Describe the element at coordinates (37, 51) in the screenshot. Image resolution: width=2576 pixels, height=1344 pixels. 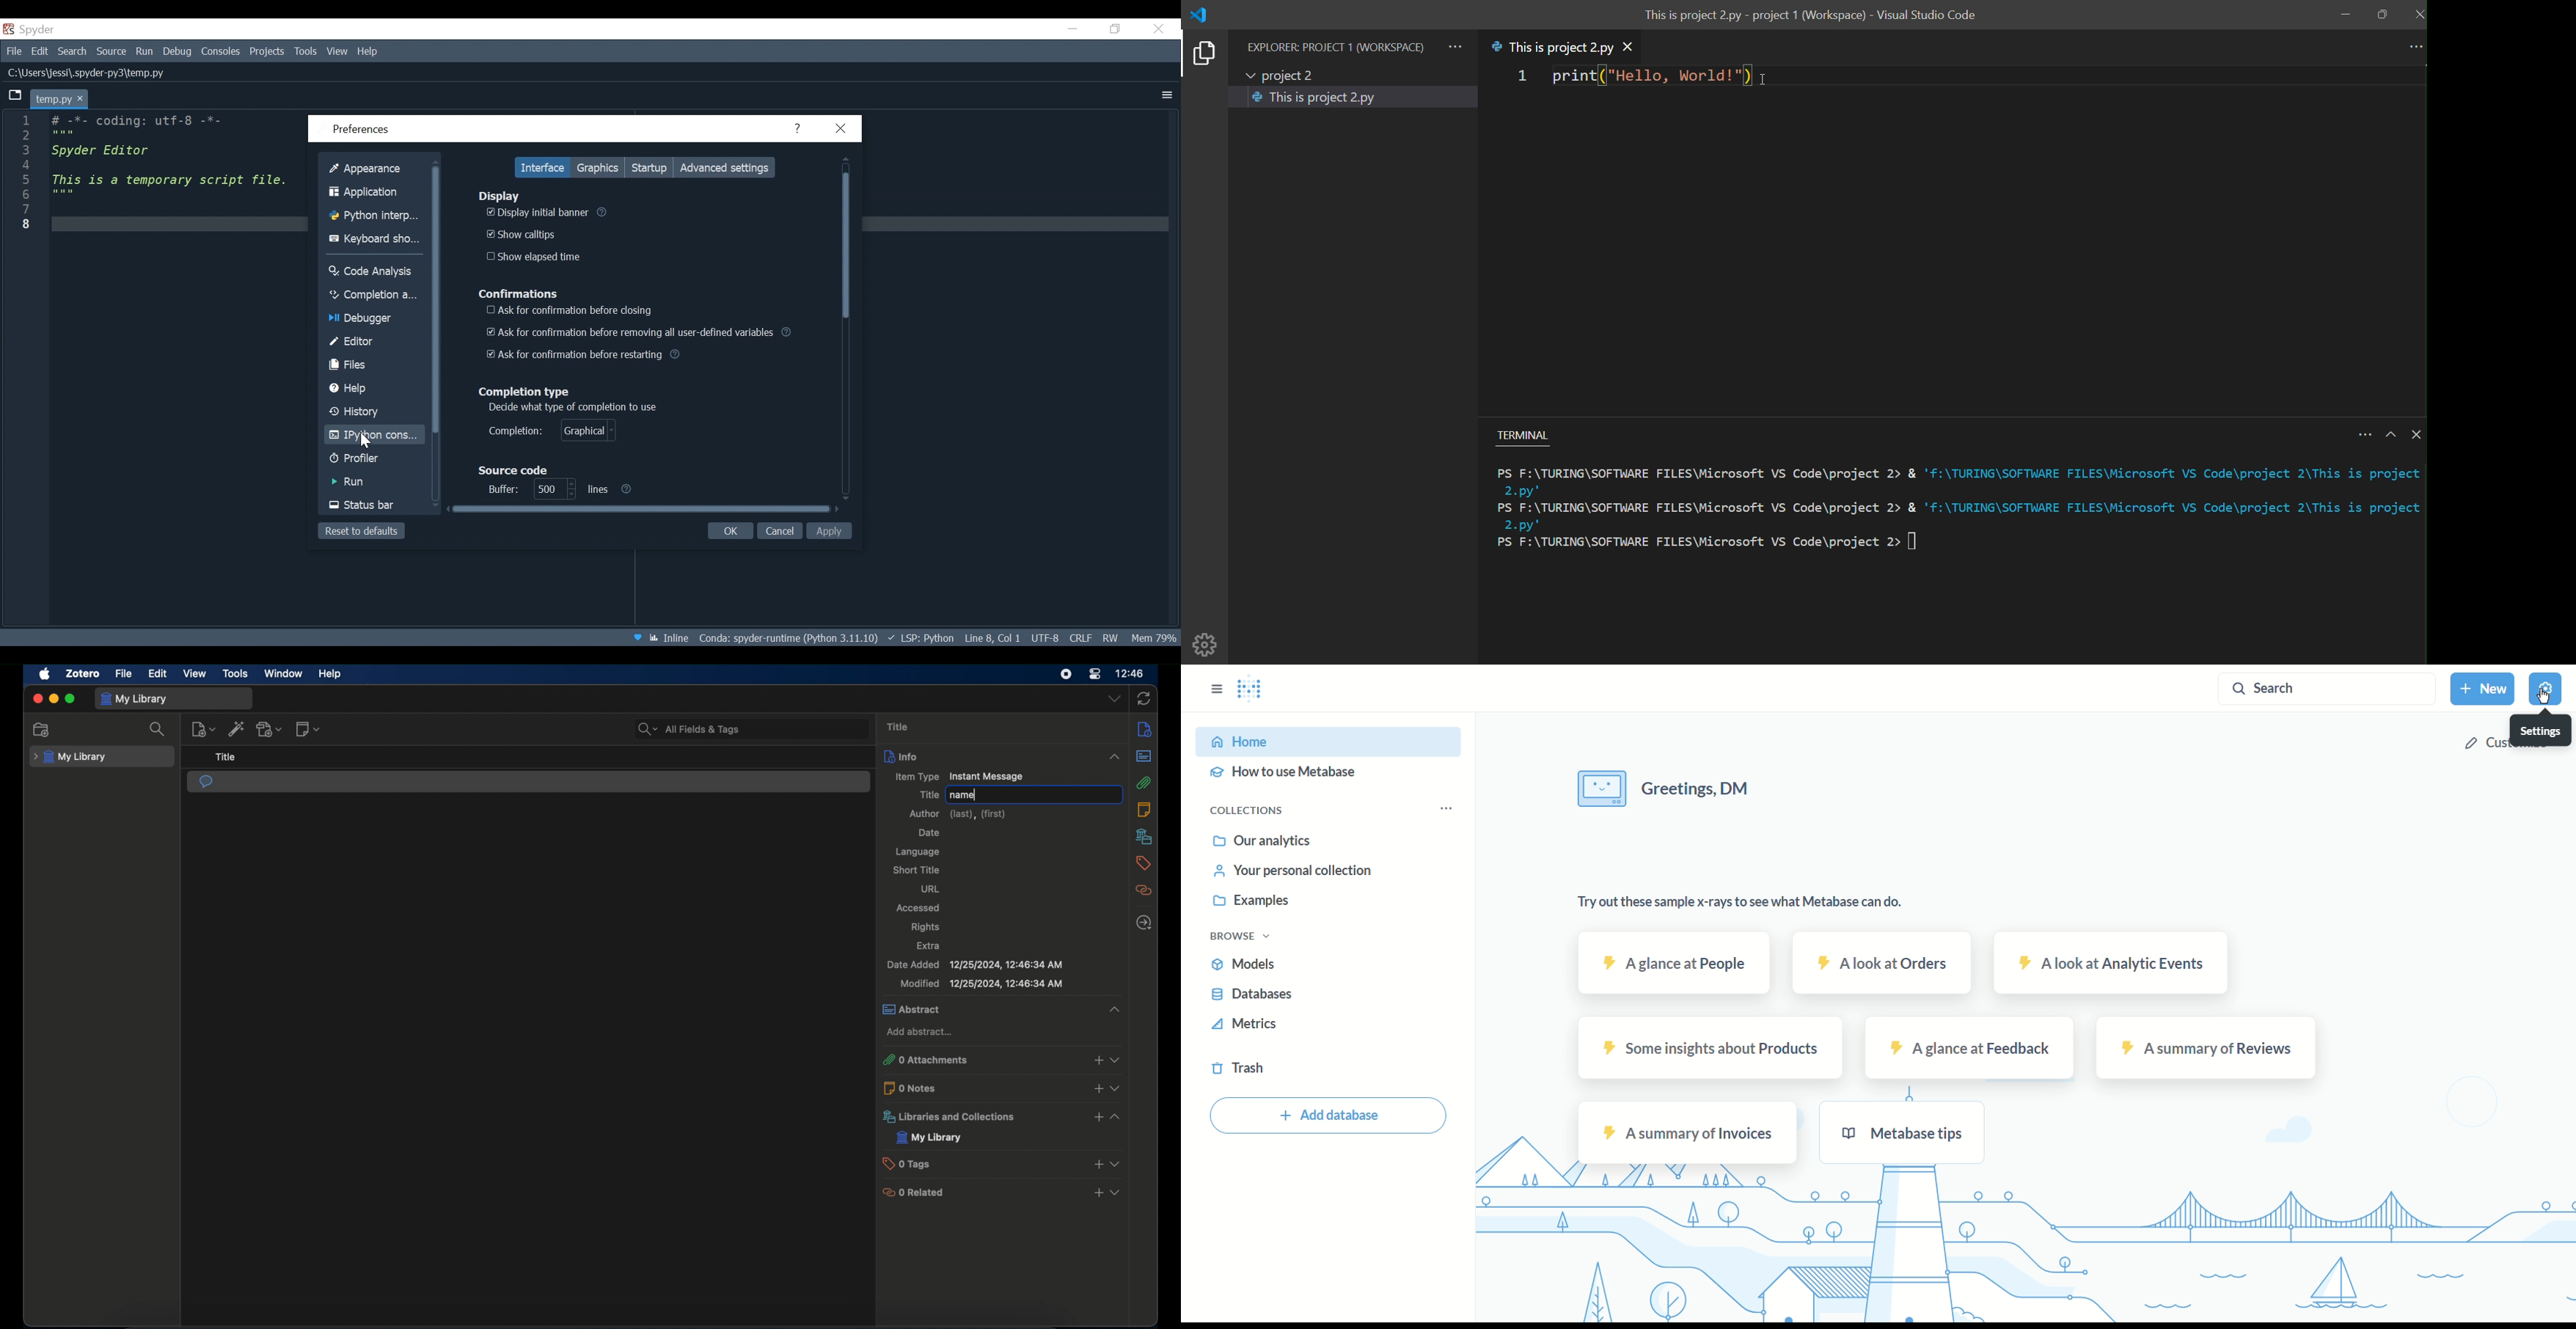
I see `Edit` at that location.